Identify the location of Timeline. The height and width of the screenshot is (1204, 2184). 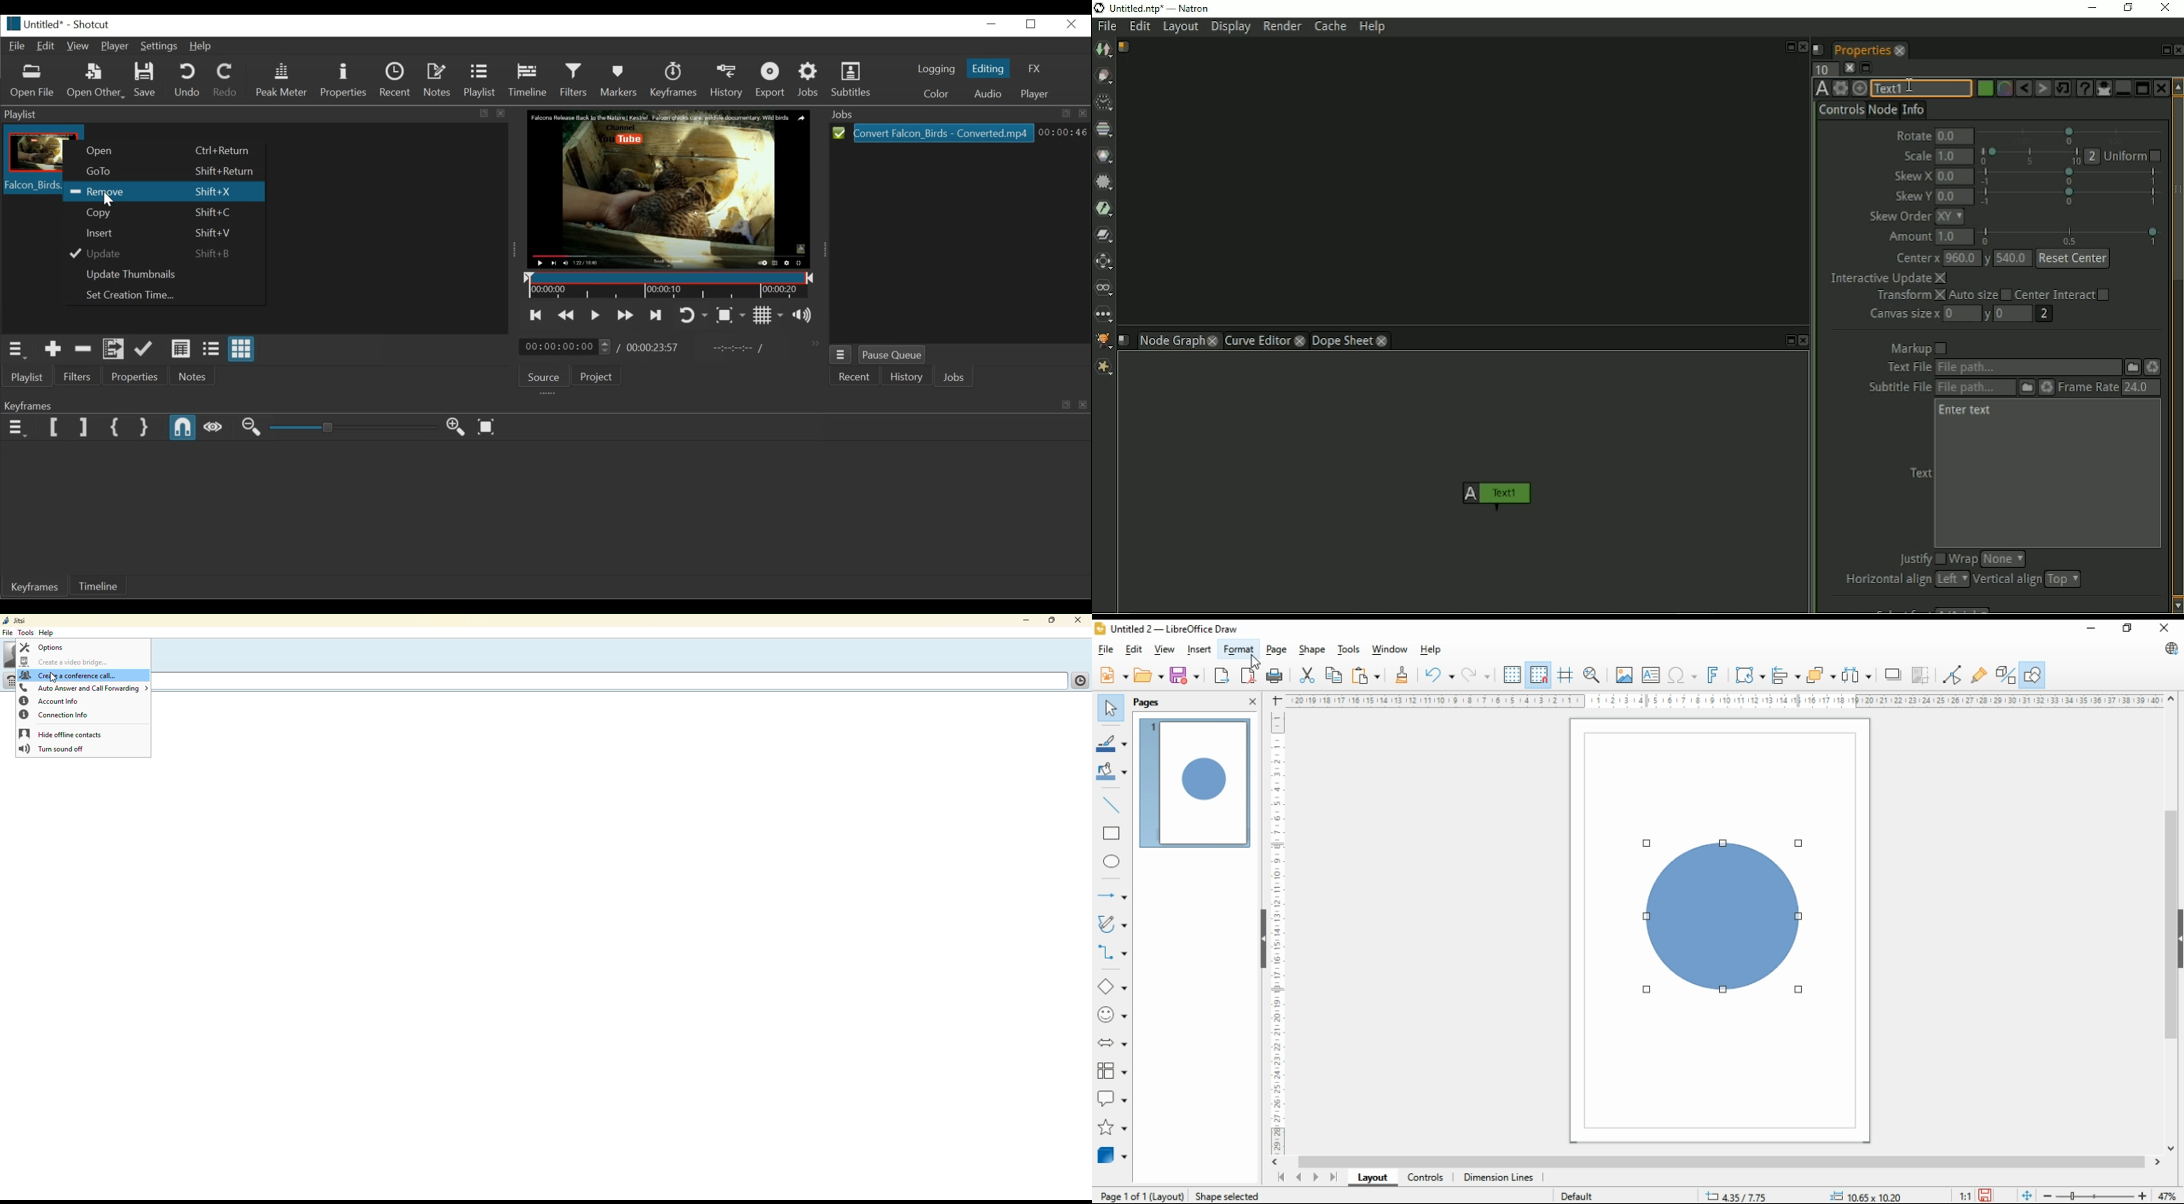
(529, 81).